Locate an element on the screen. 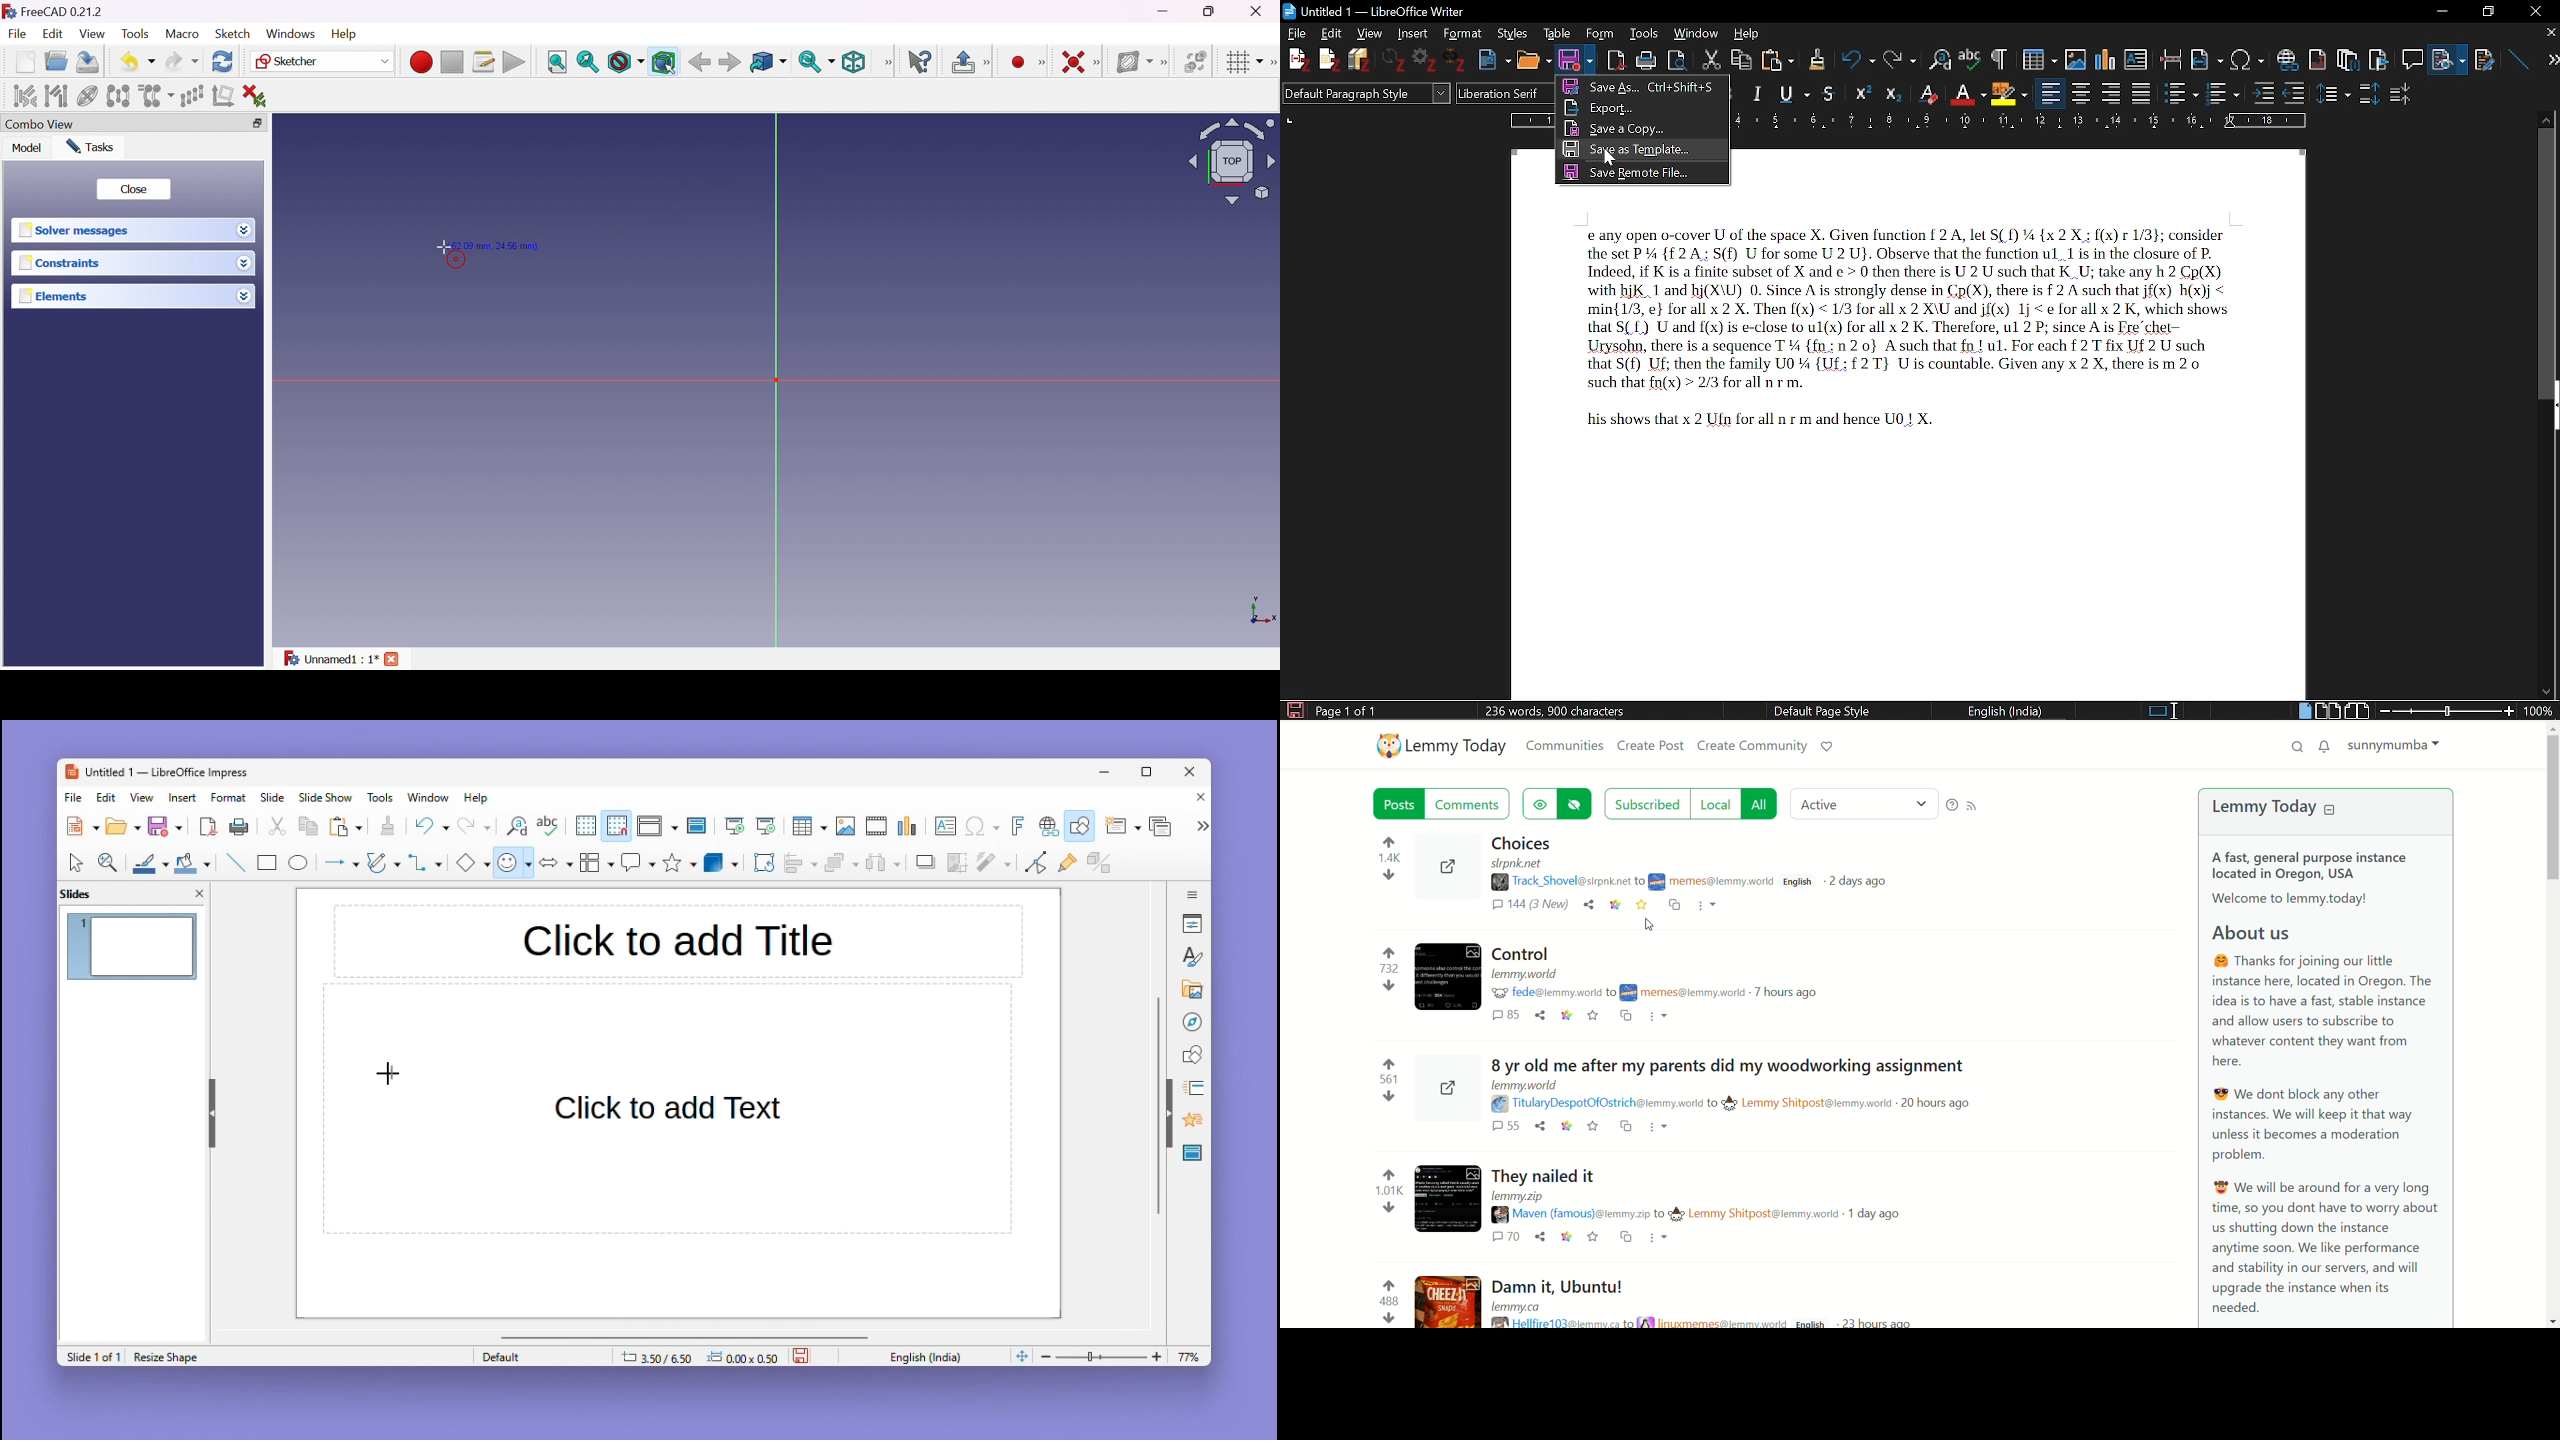  Draw function is located at coordinates (1082, 826).